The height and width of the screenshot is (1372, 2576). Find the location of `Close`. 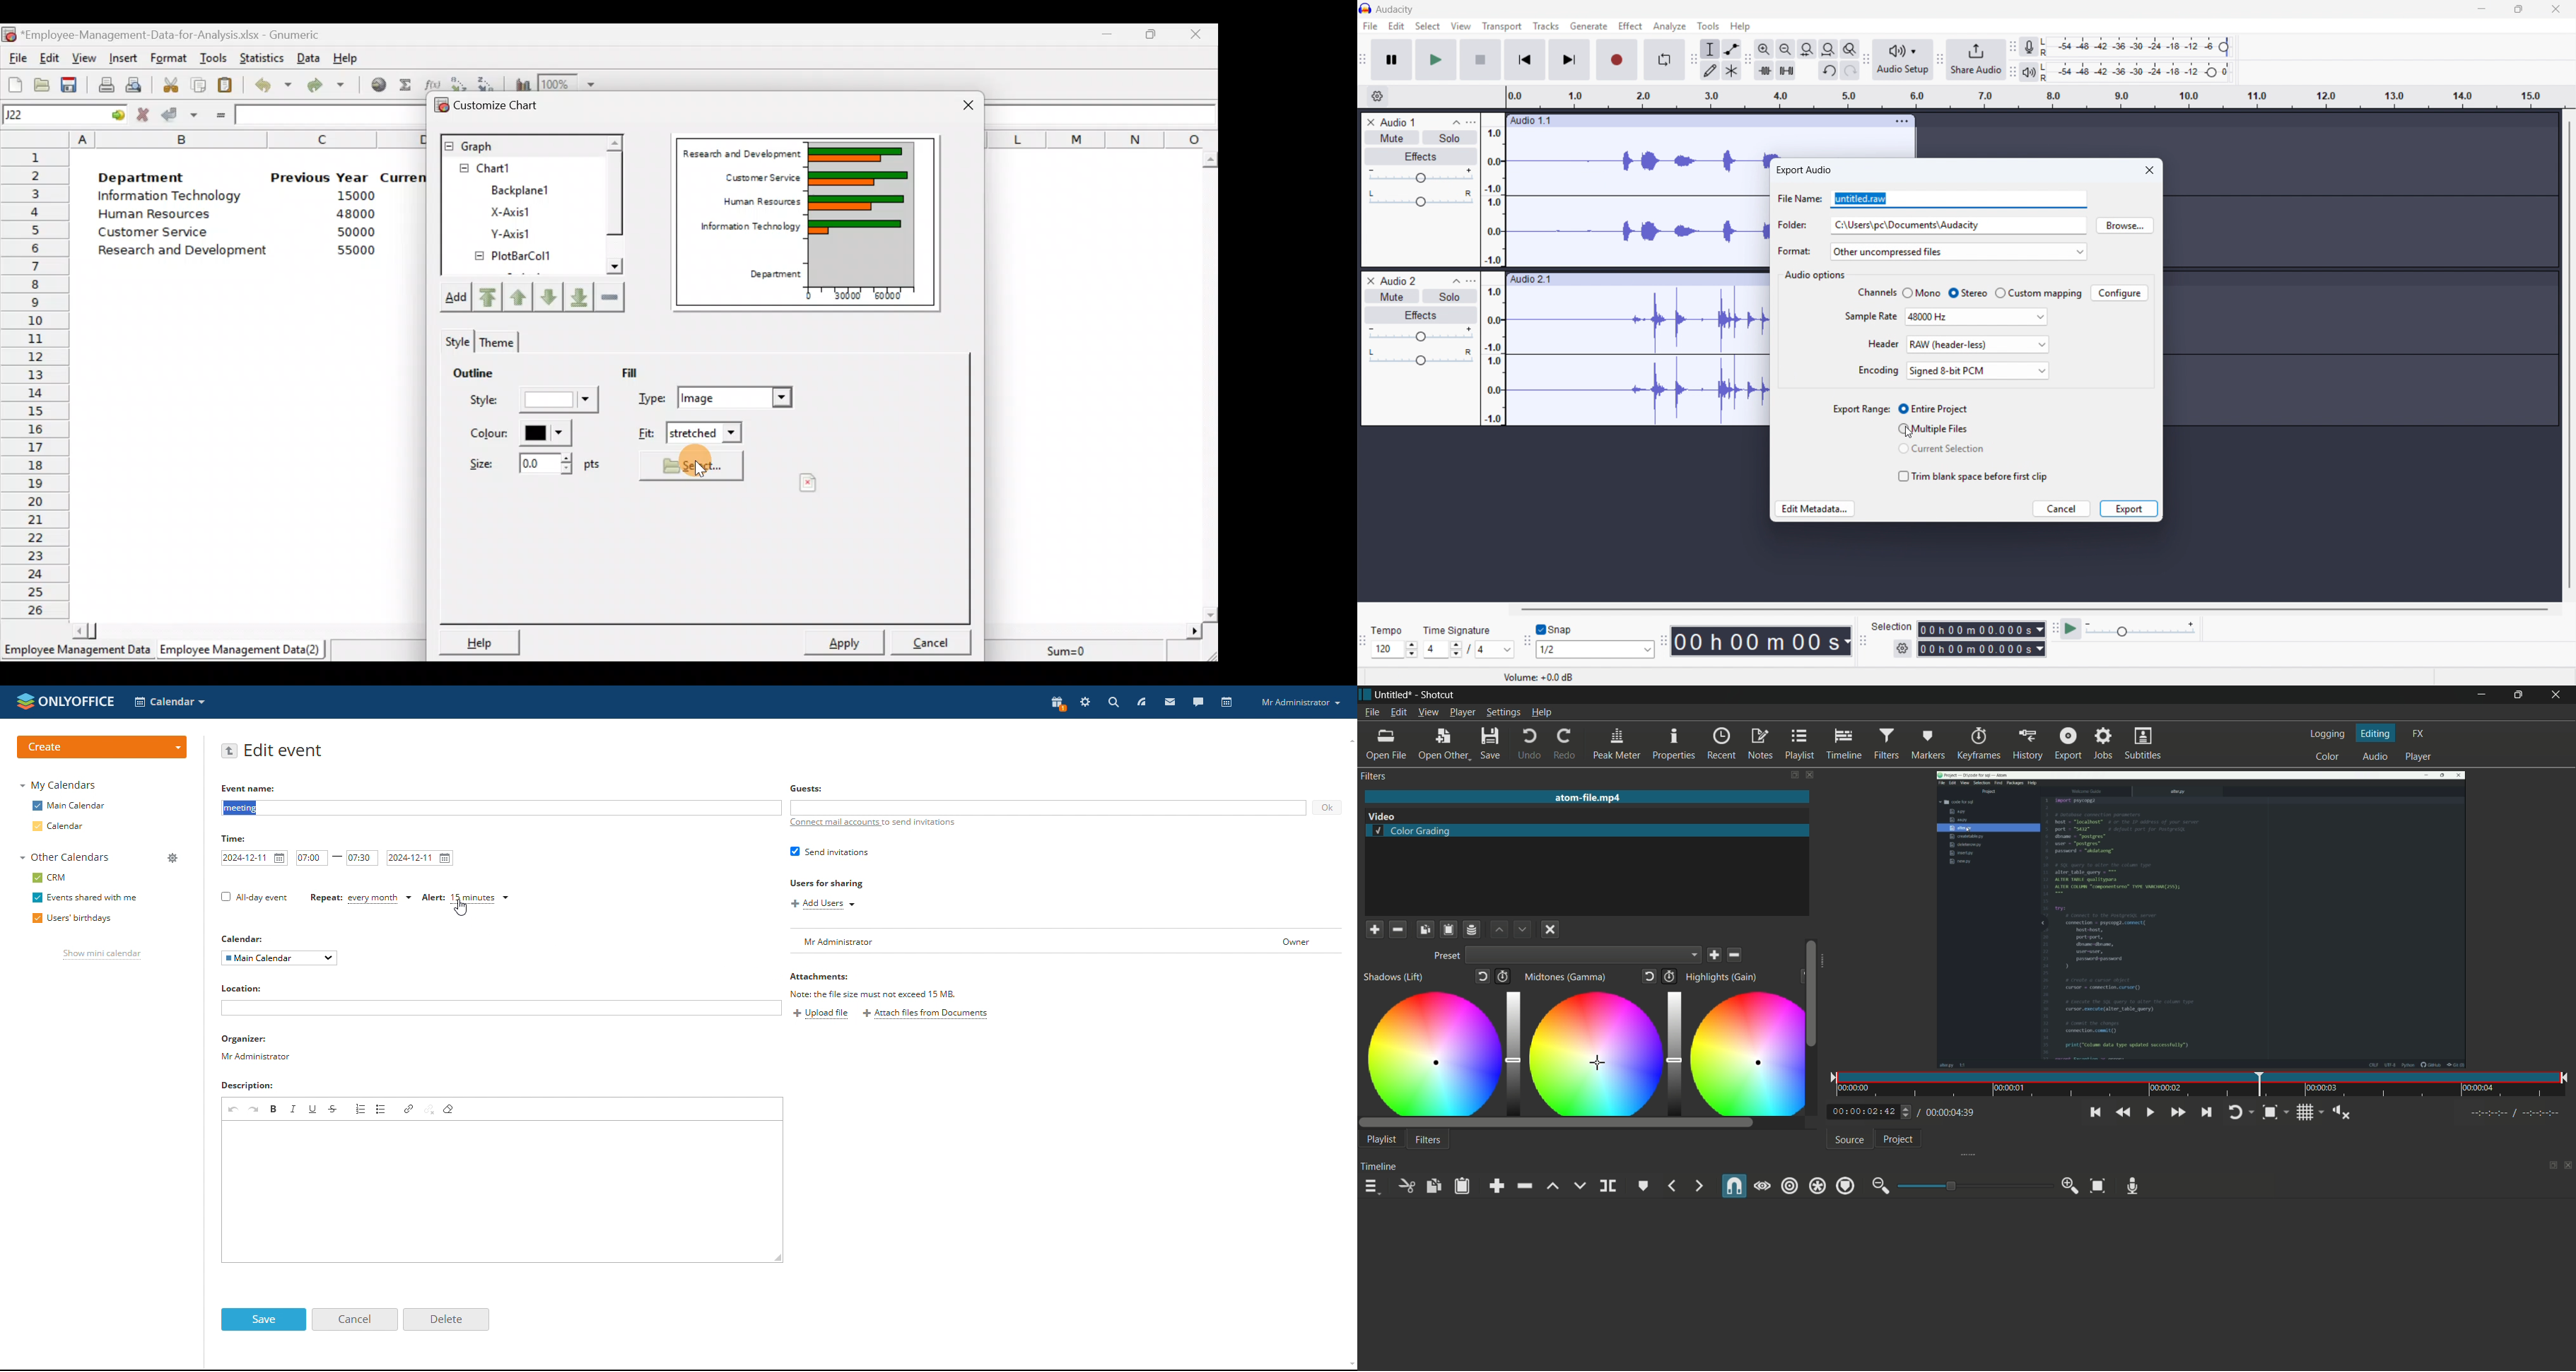

Close is located at coordinates (1549, 931).